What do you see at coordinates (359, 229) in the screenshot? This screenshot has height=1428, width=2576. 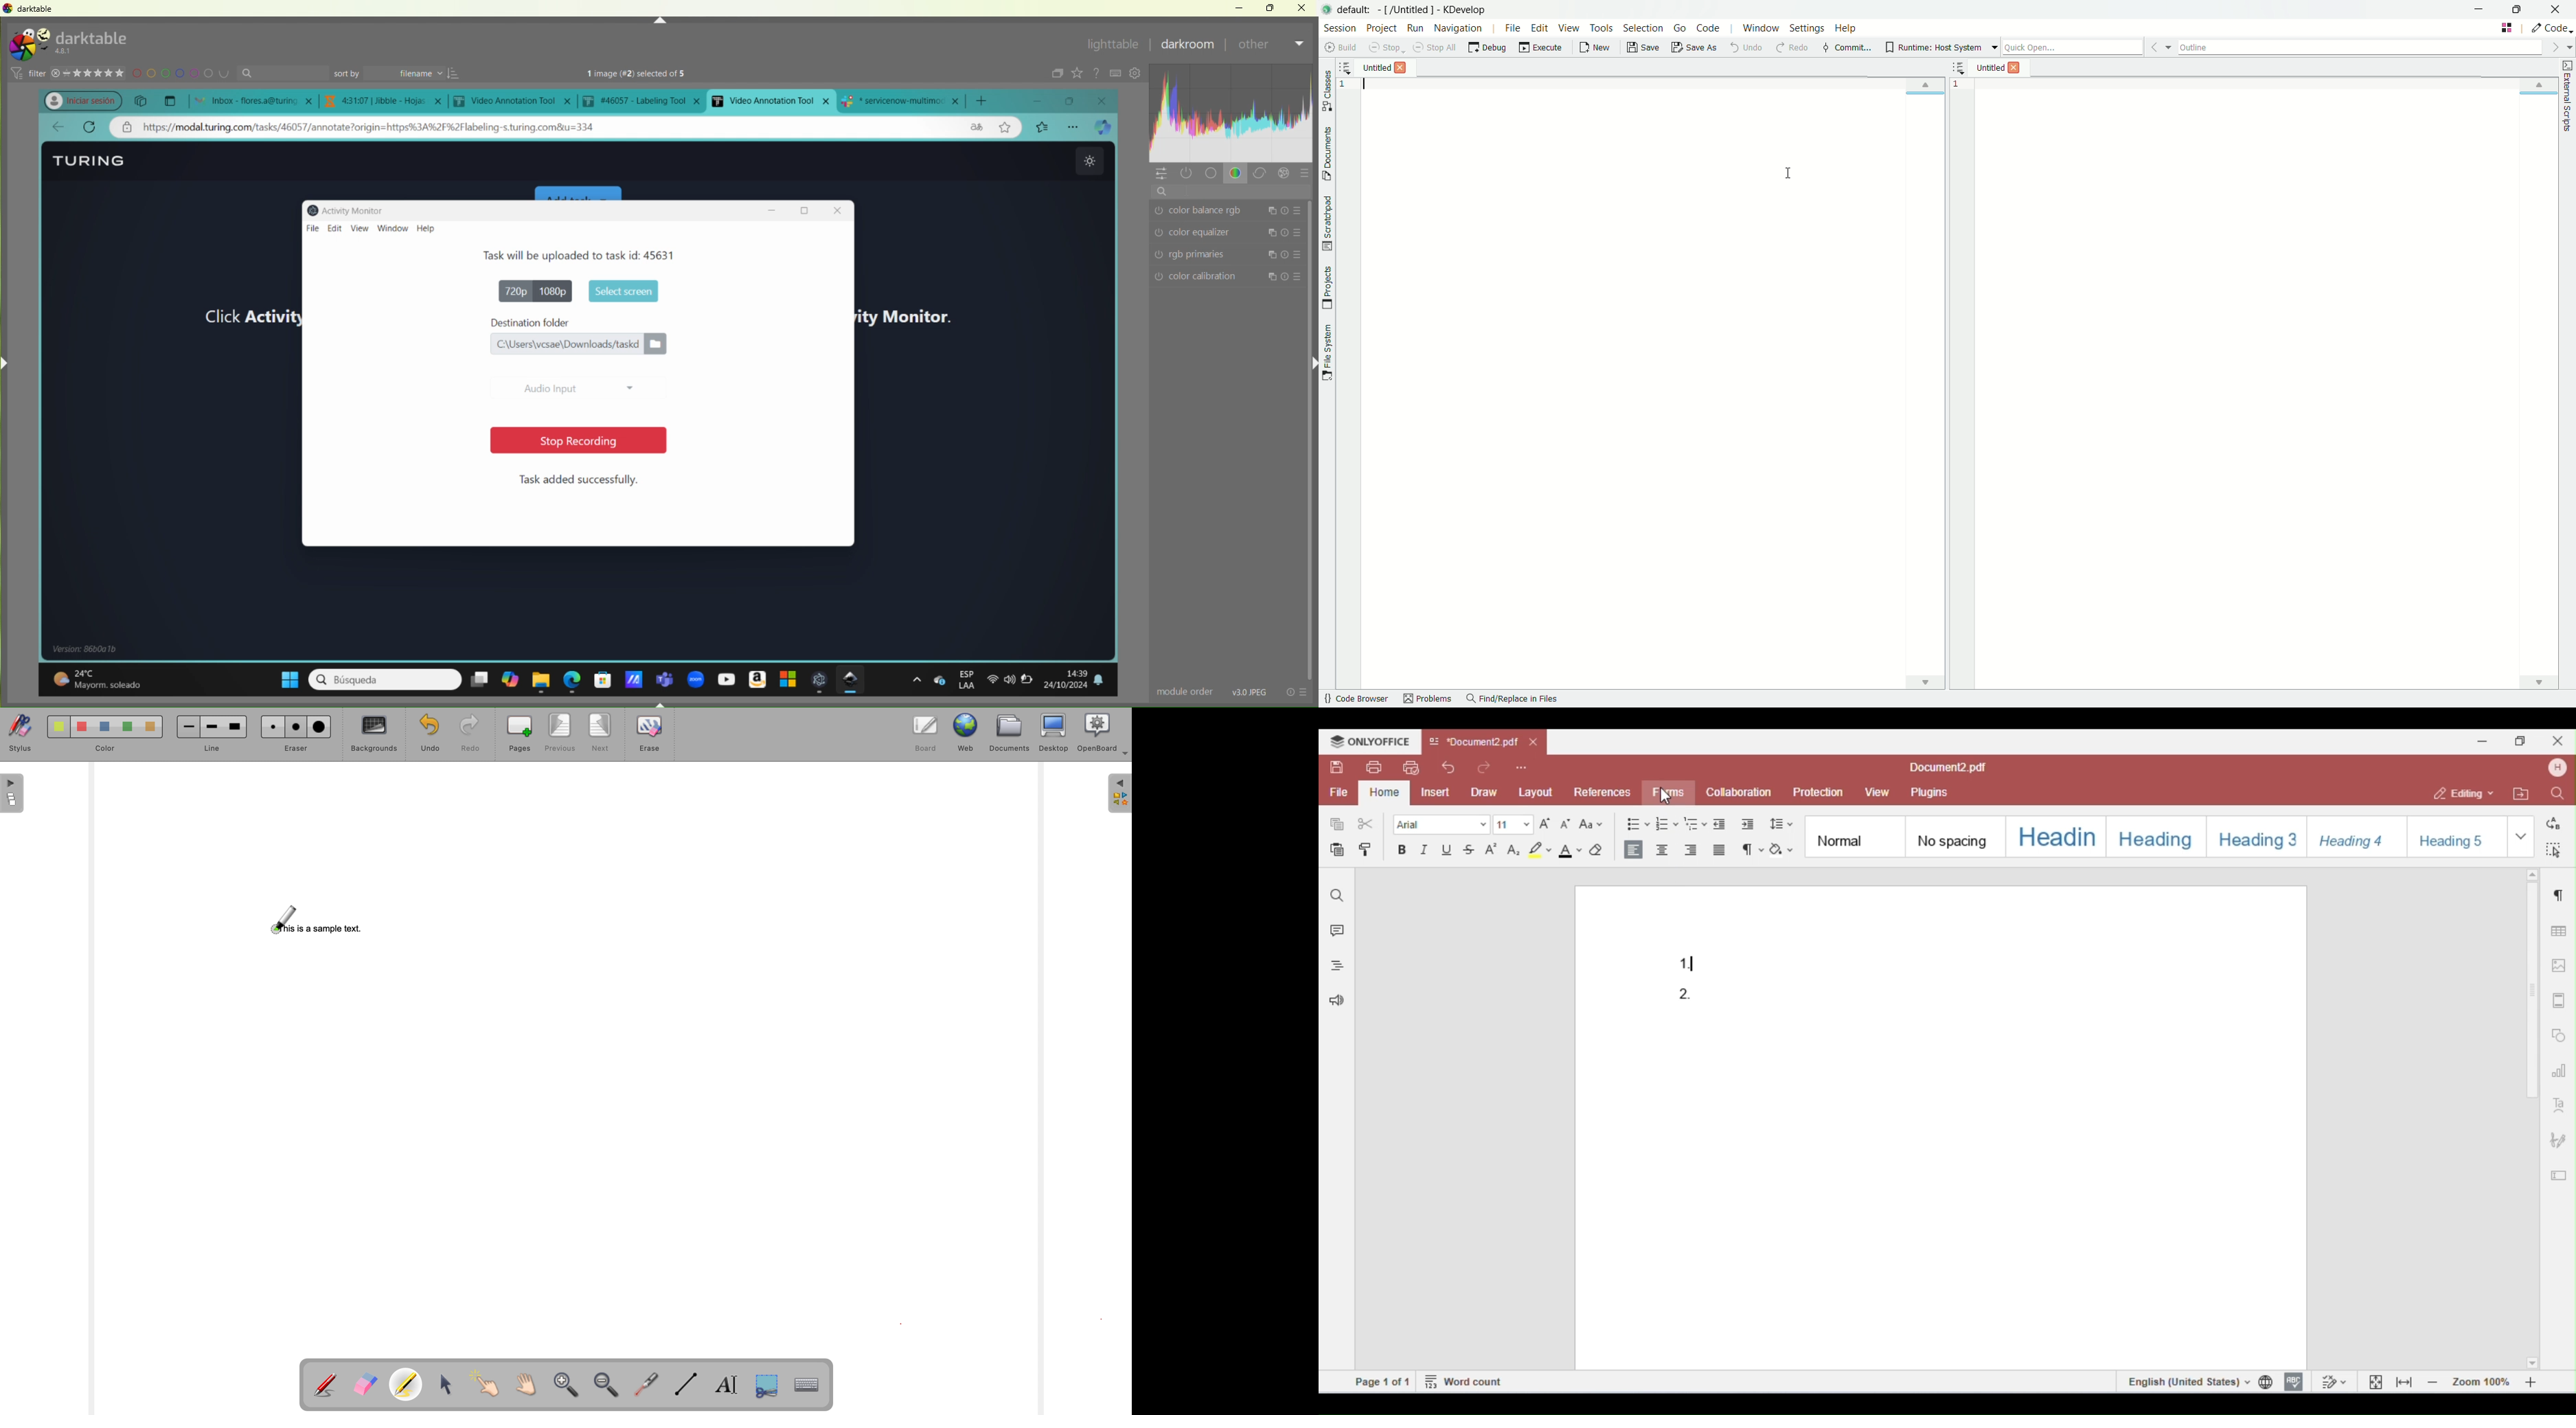 I see `view` at bounding box center [359, 229].